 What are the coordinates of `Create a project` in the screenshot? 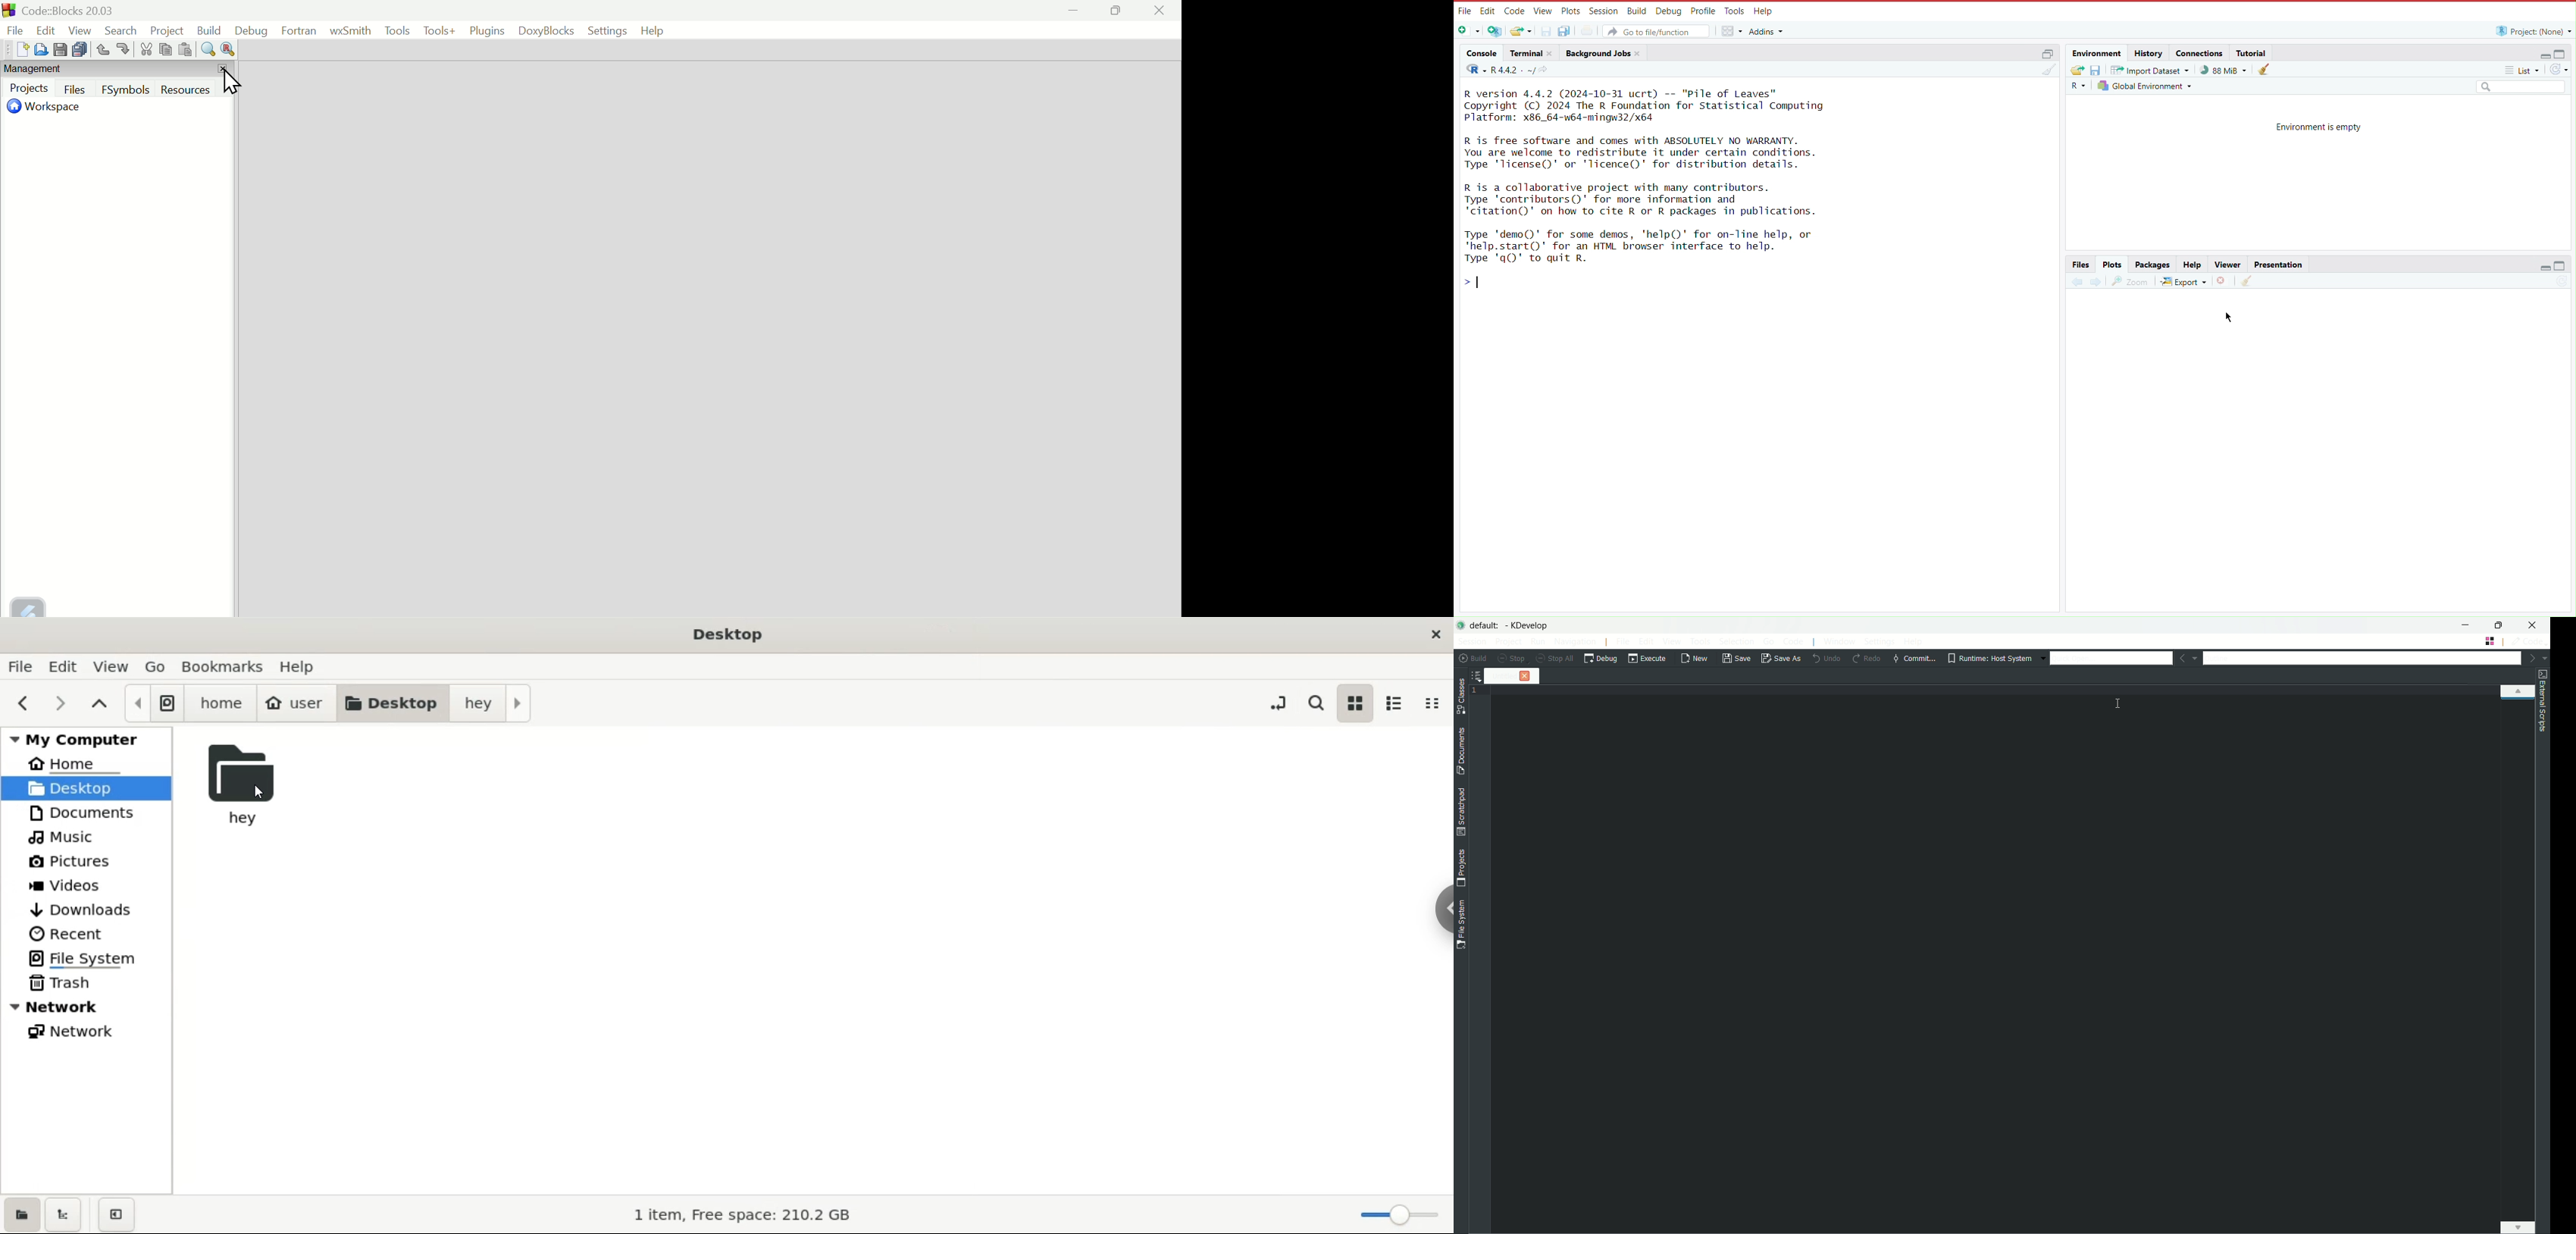 It's located at (1496, 30).